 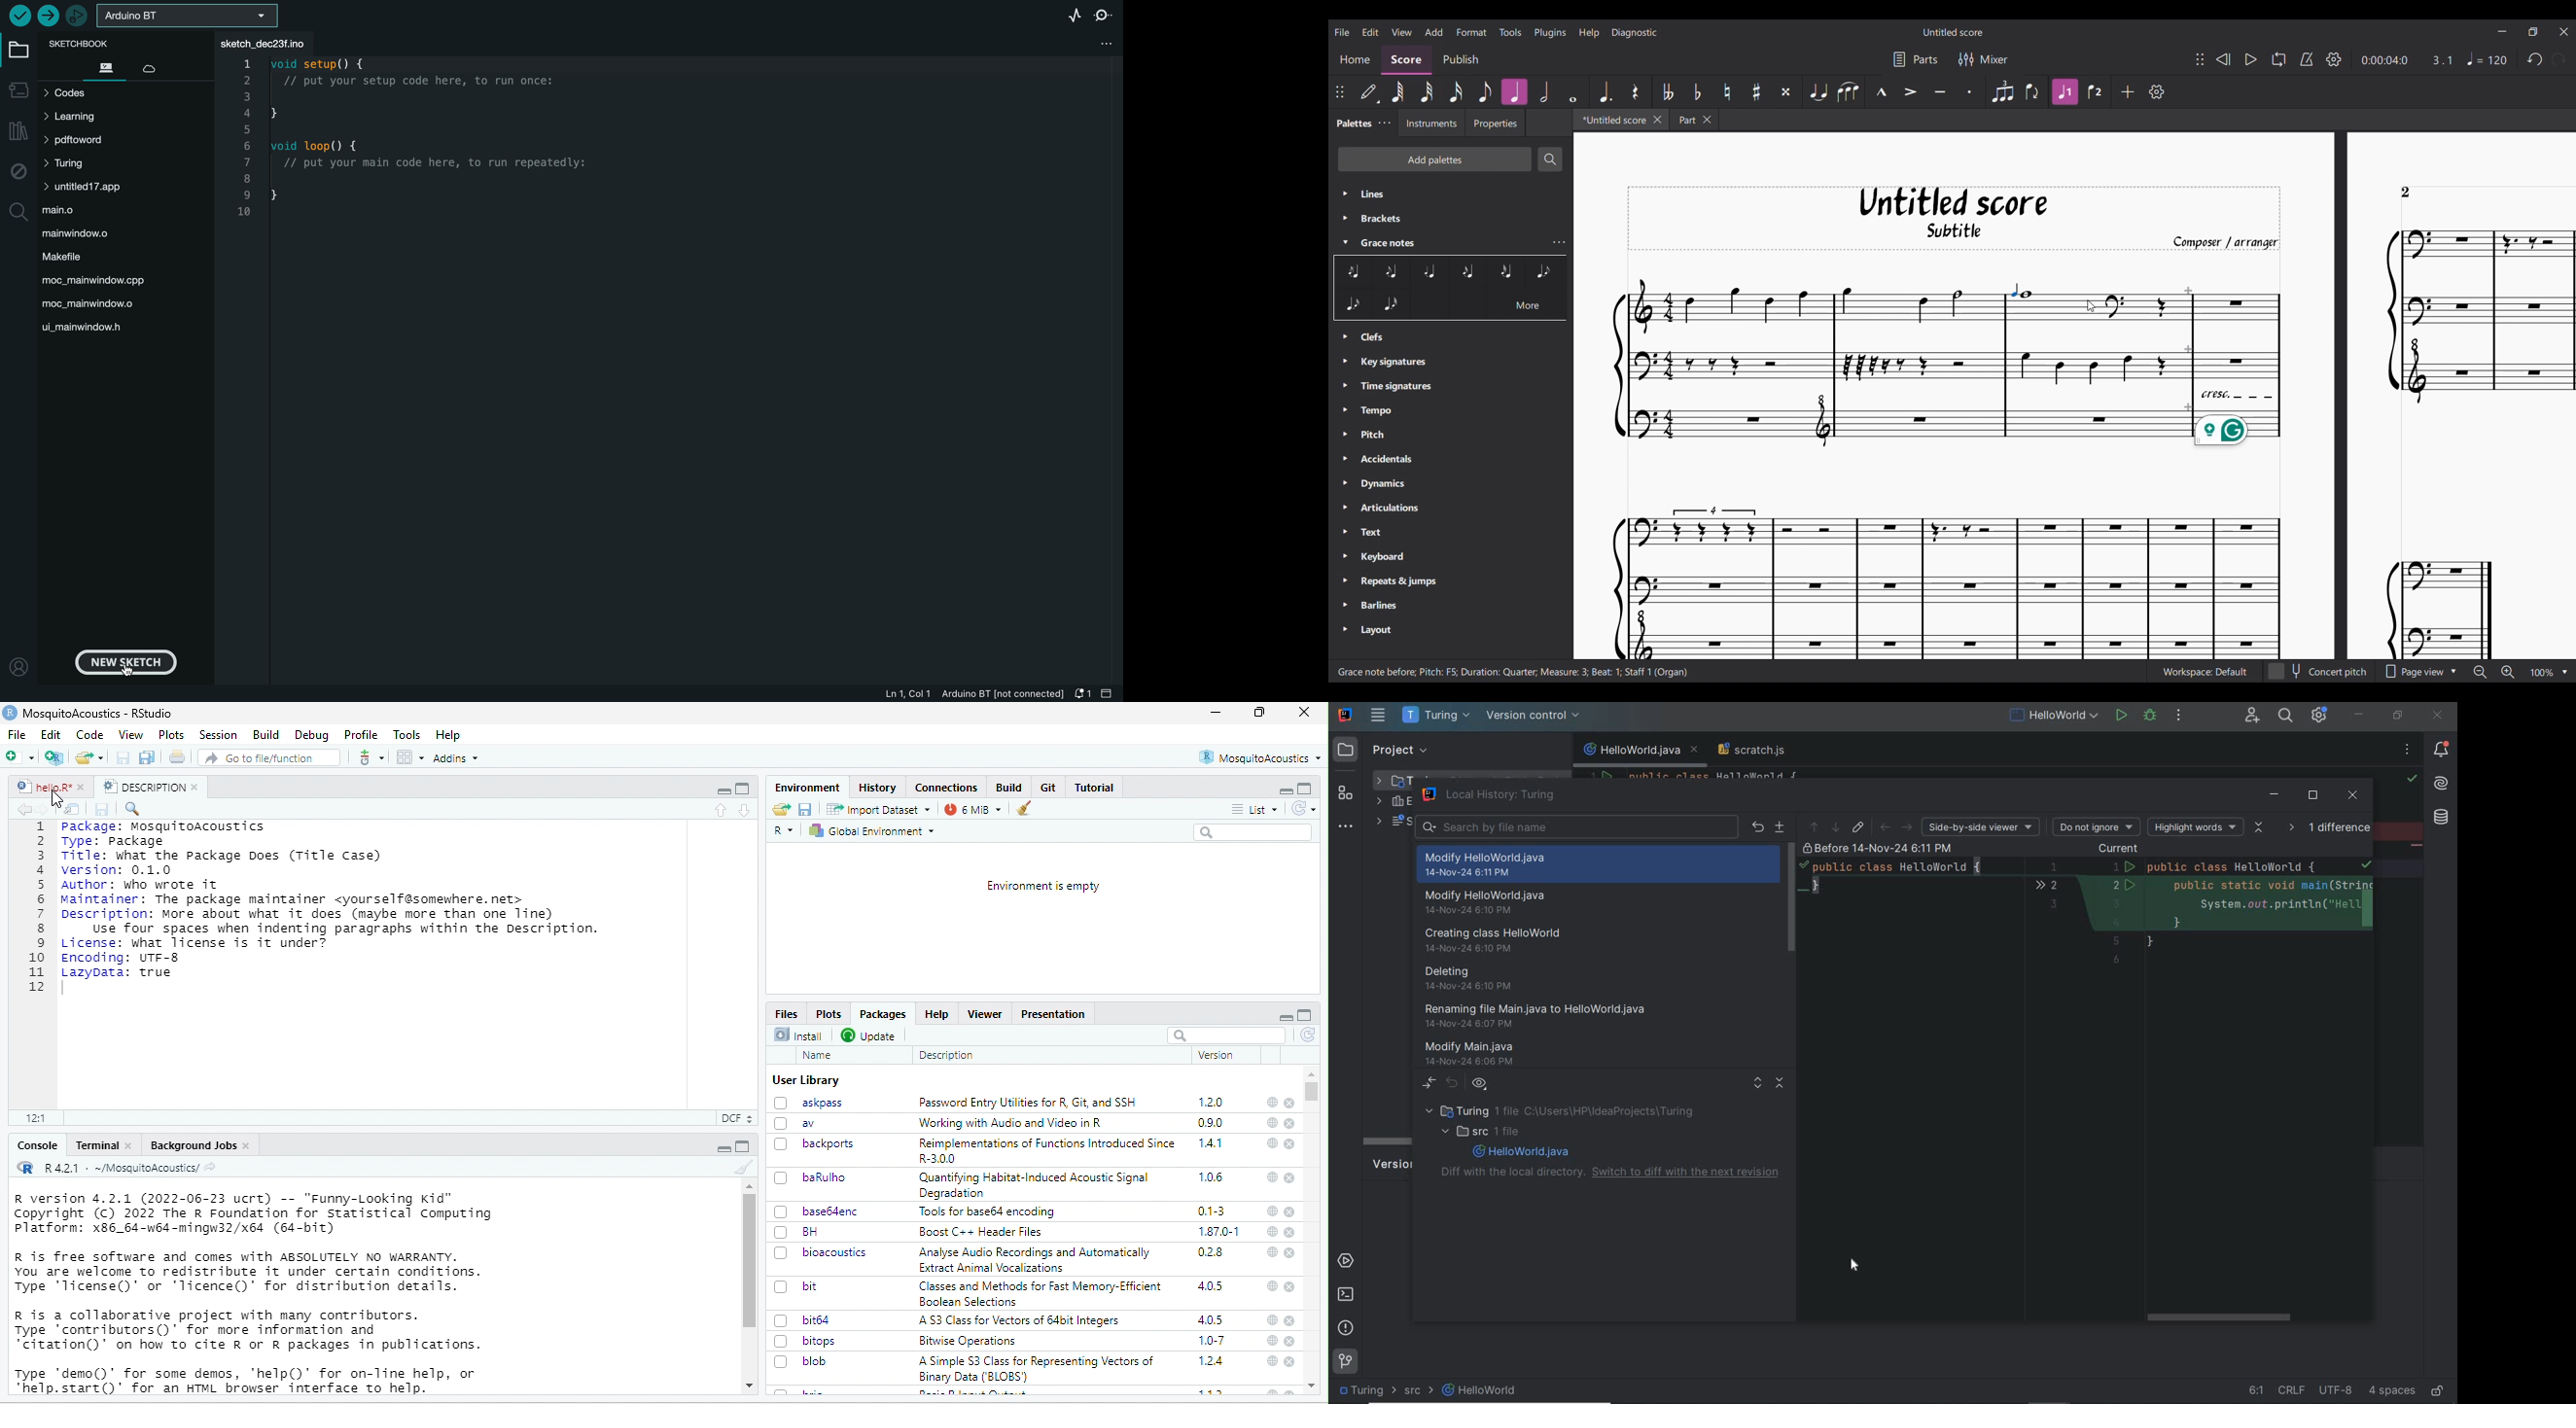 What do you see at coordinates (946, 1055) in the screenshot?
I see `Description` at bounding box center [946, 1055].